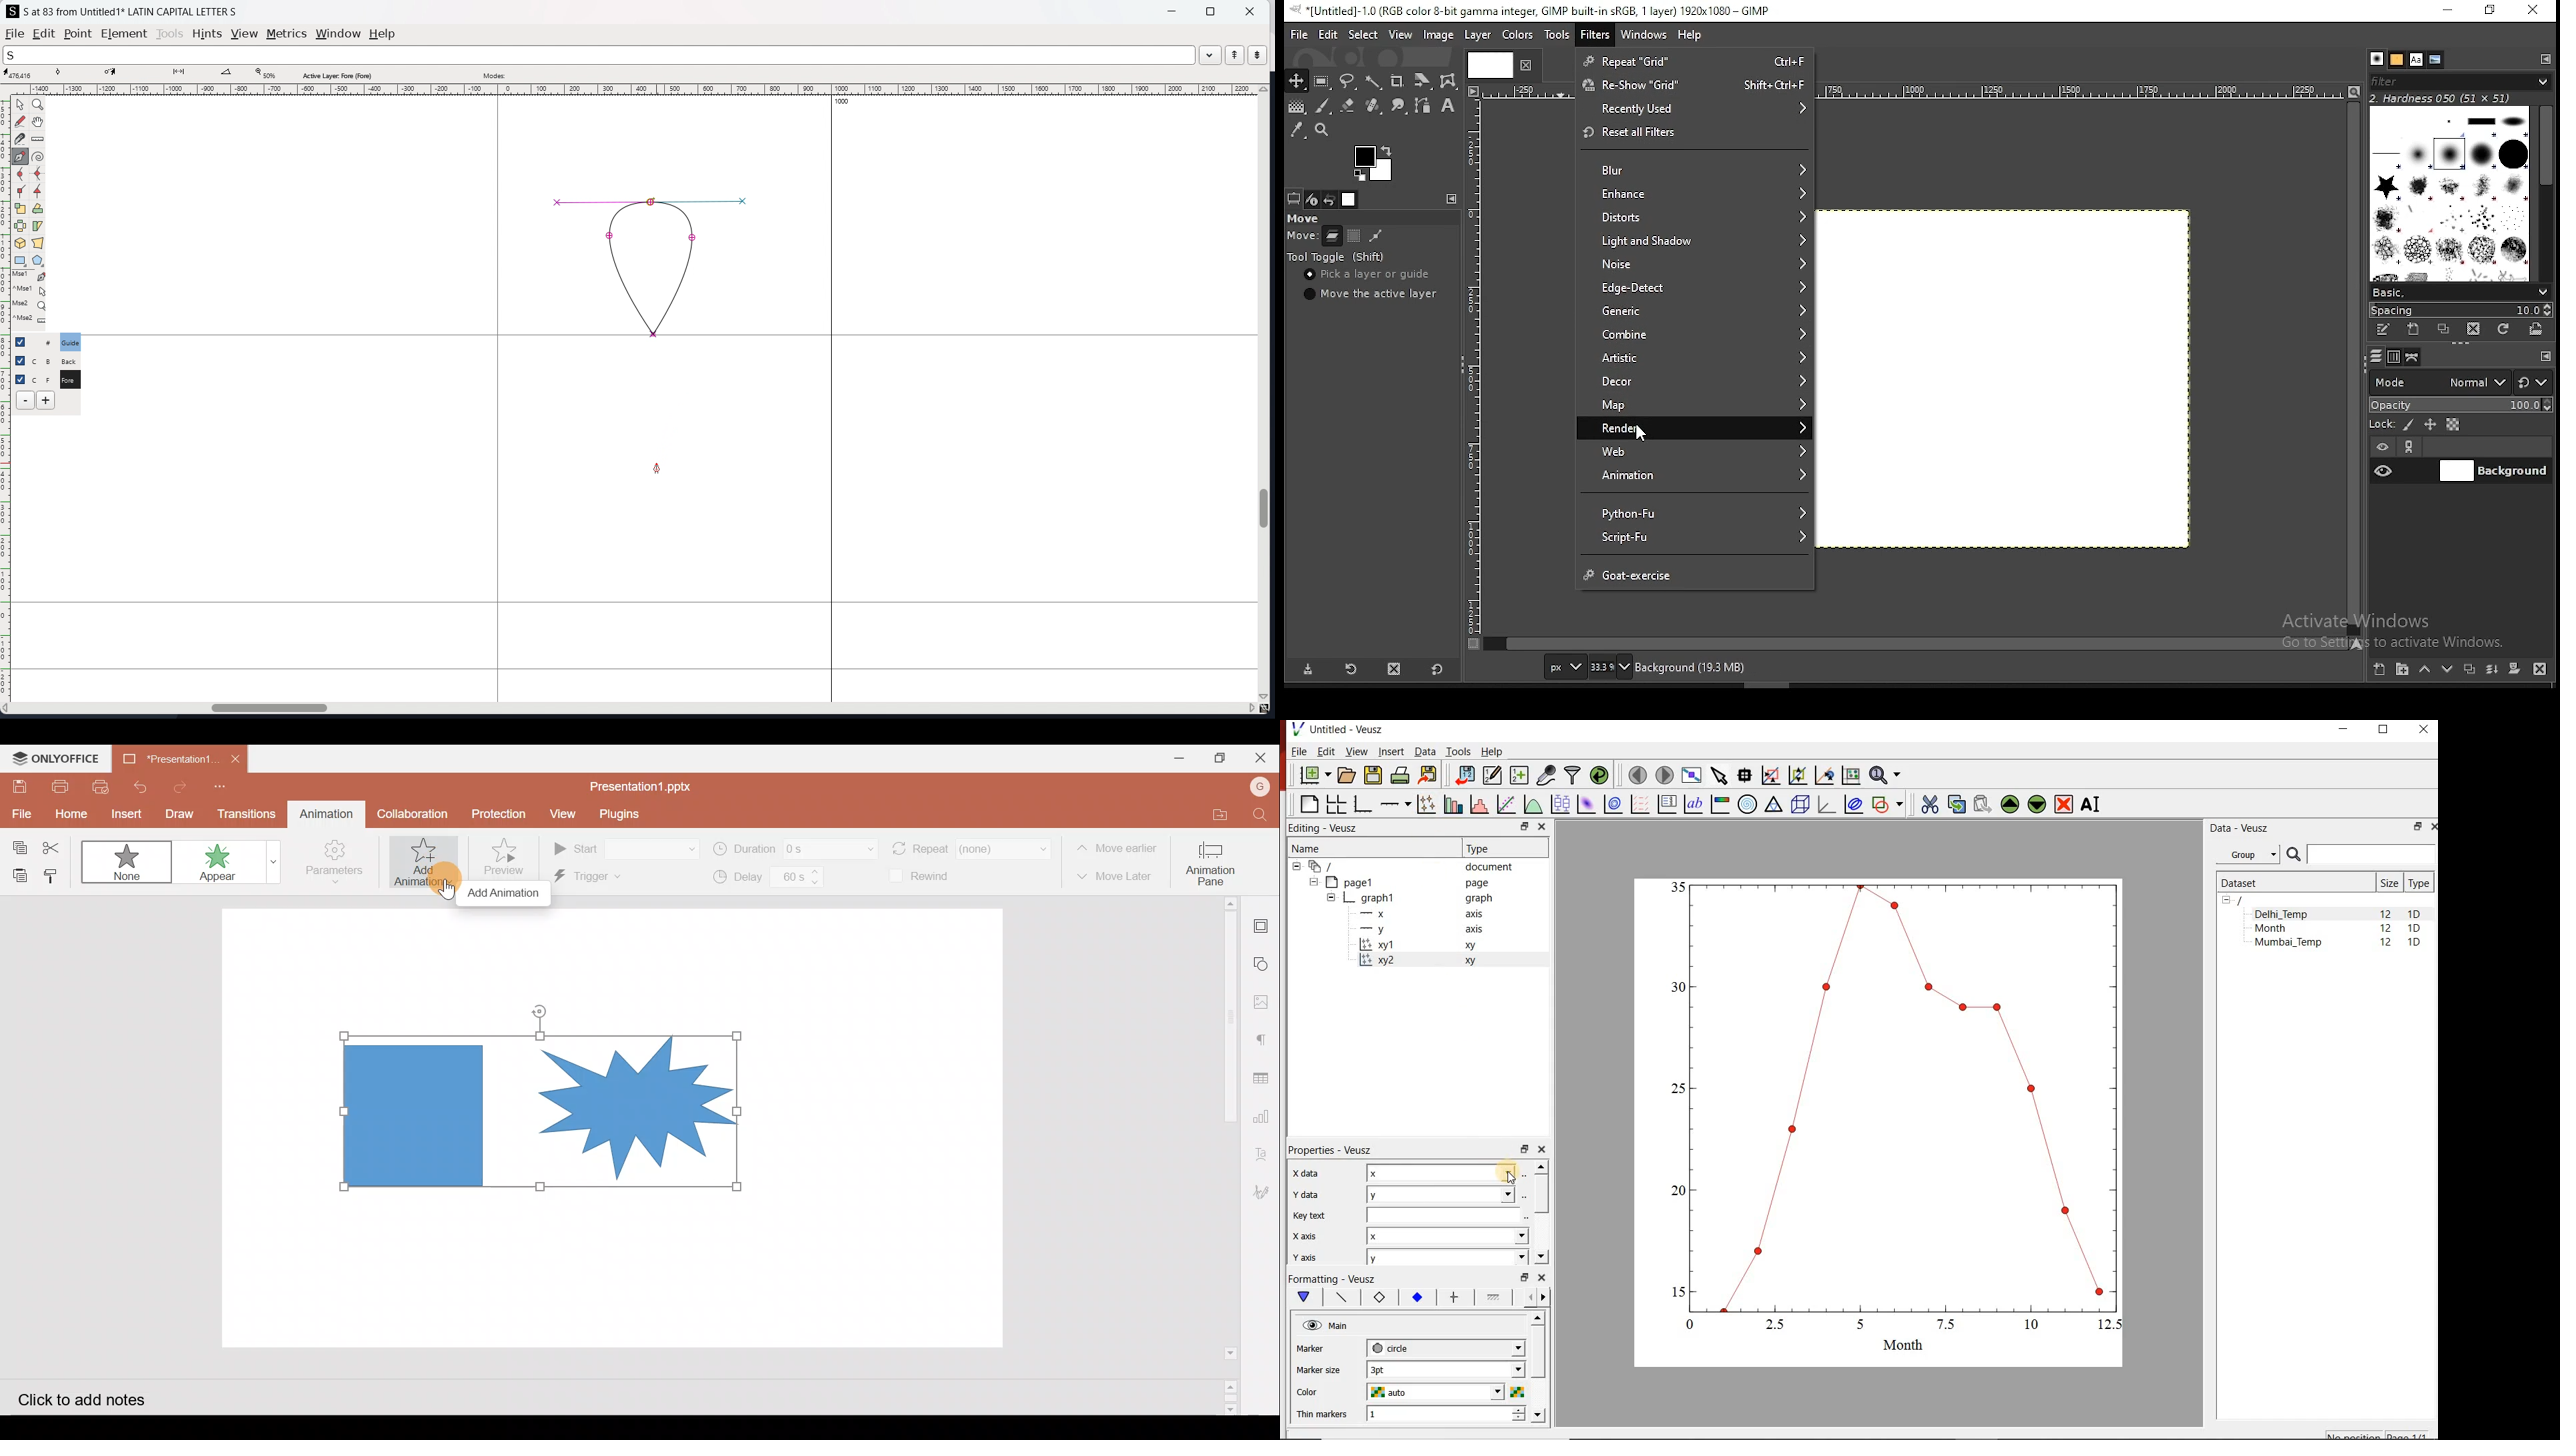 The height and width of the screenshot is (1456, 2576). Describe the element at coordinates (1301, 1234) in the screenshot. I see `x axix` at that location.